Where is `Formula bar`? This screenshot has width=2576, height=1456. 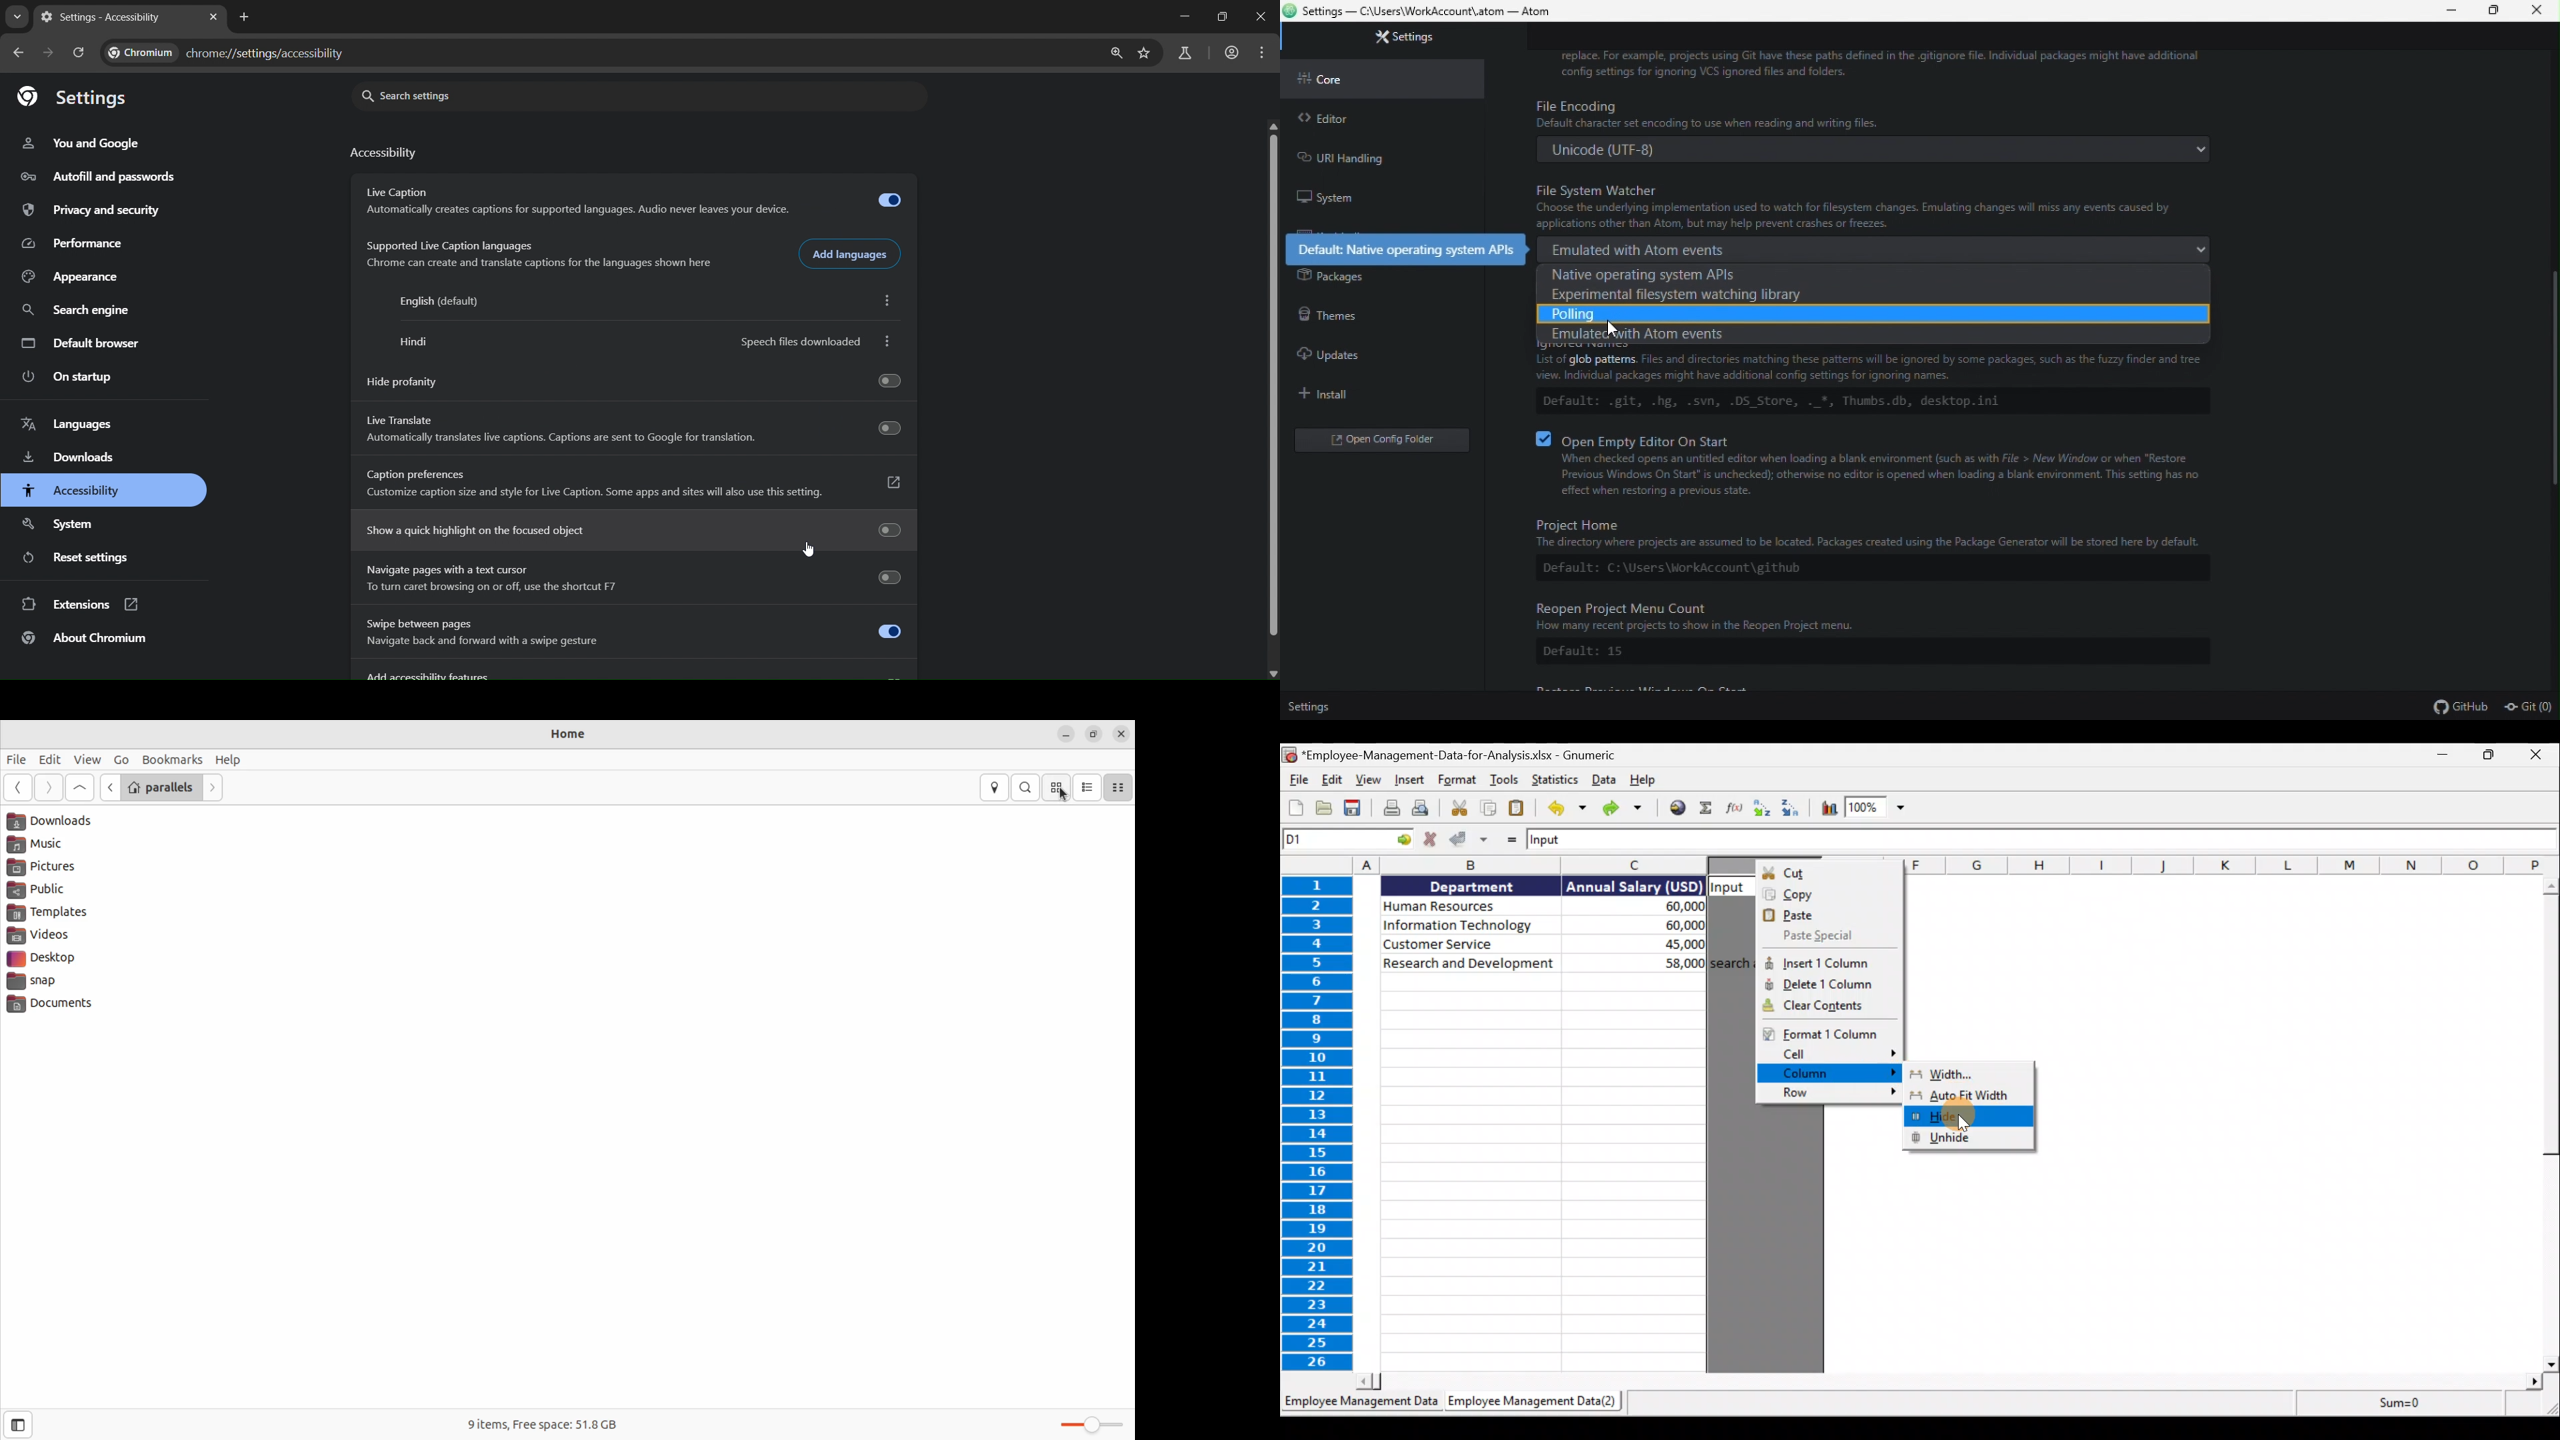 Formula bar is located at coordinates (2045, 841).